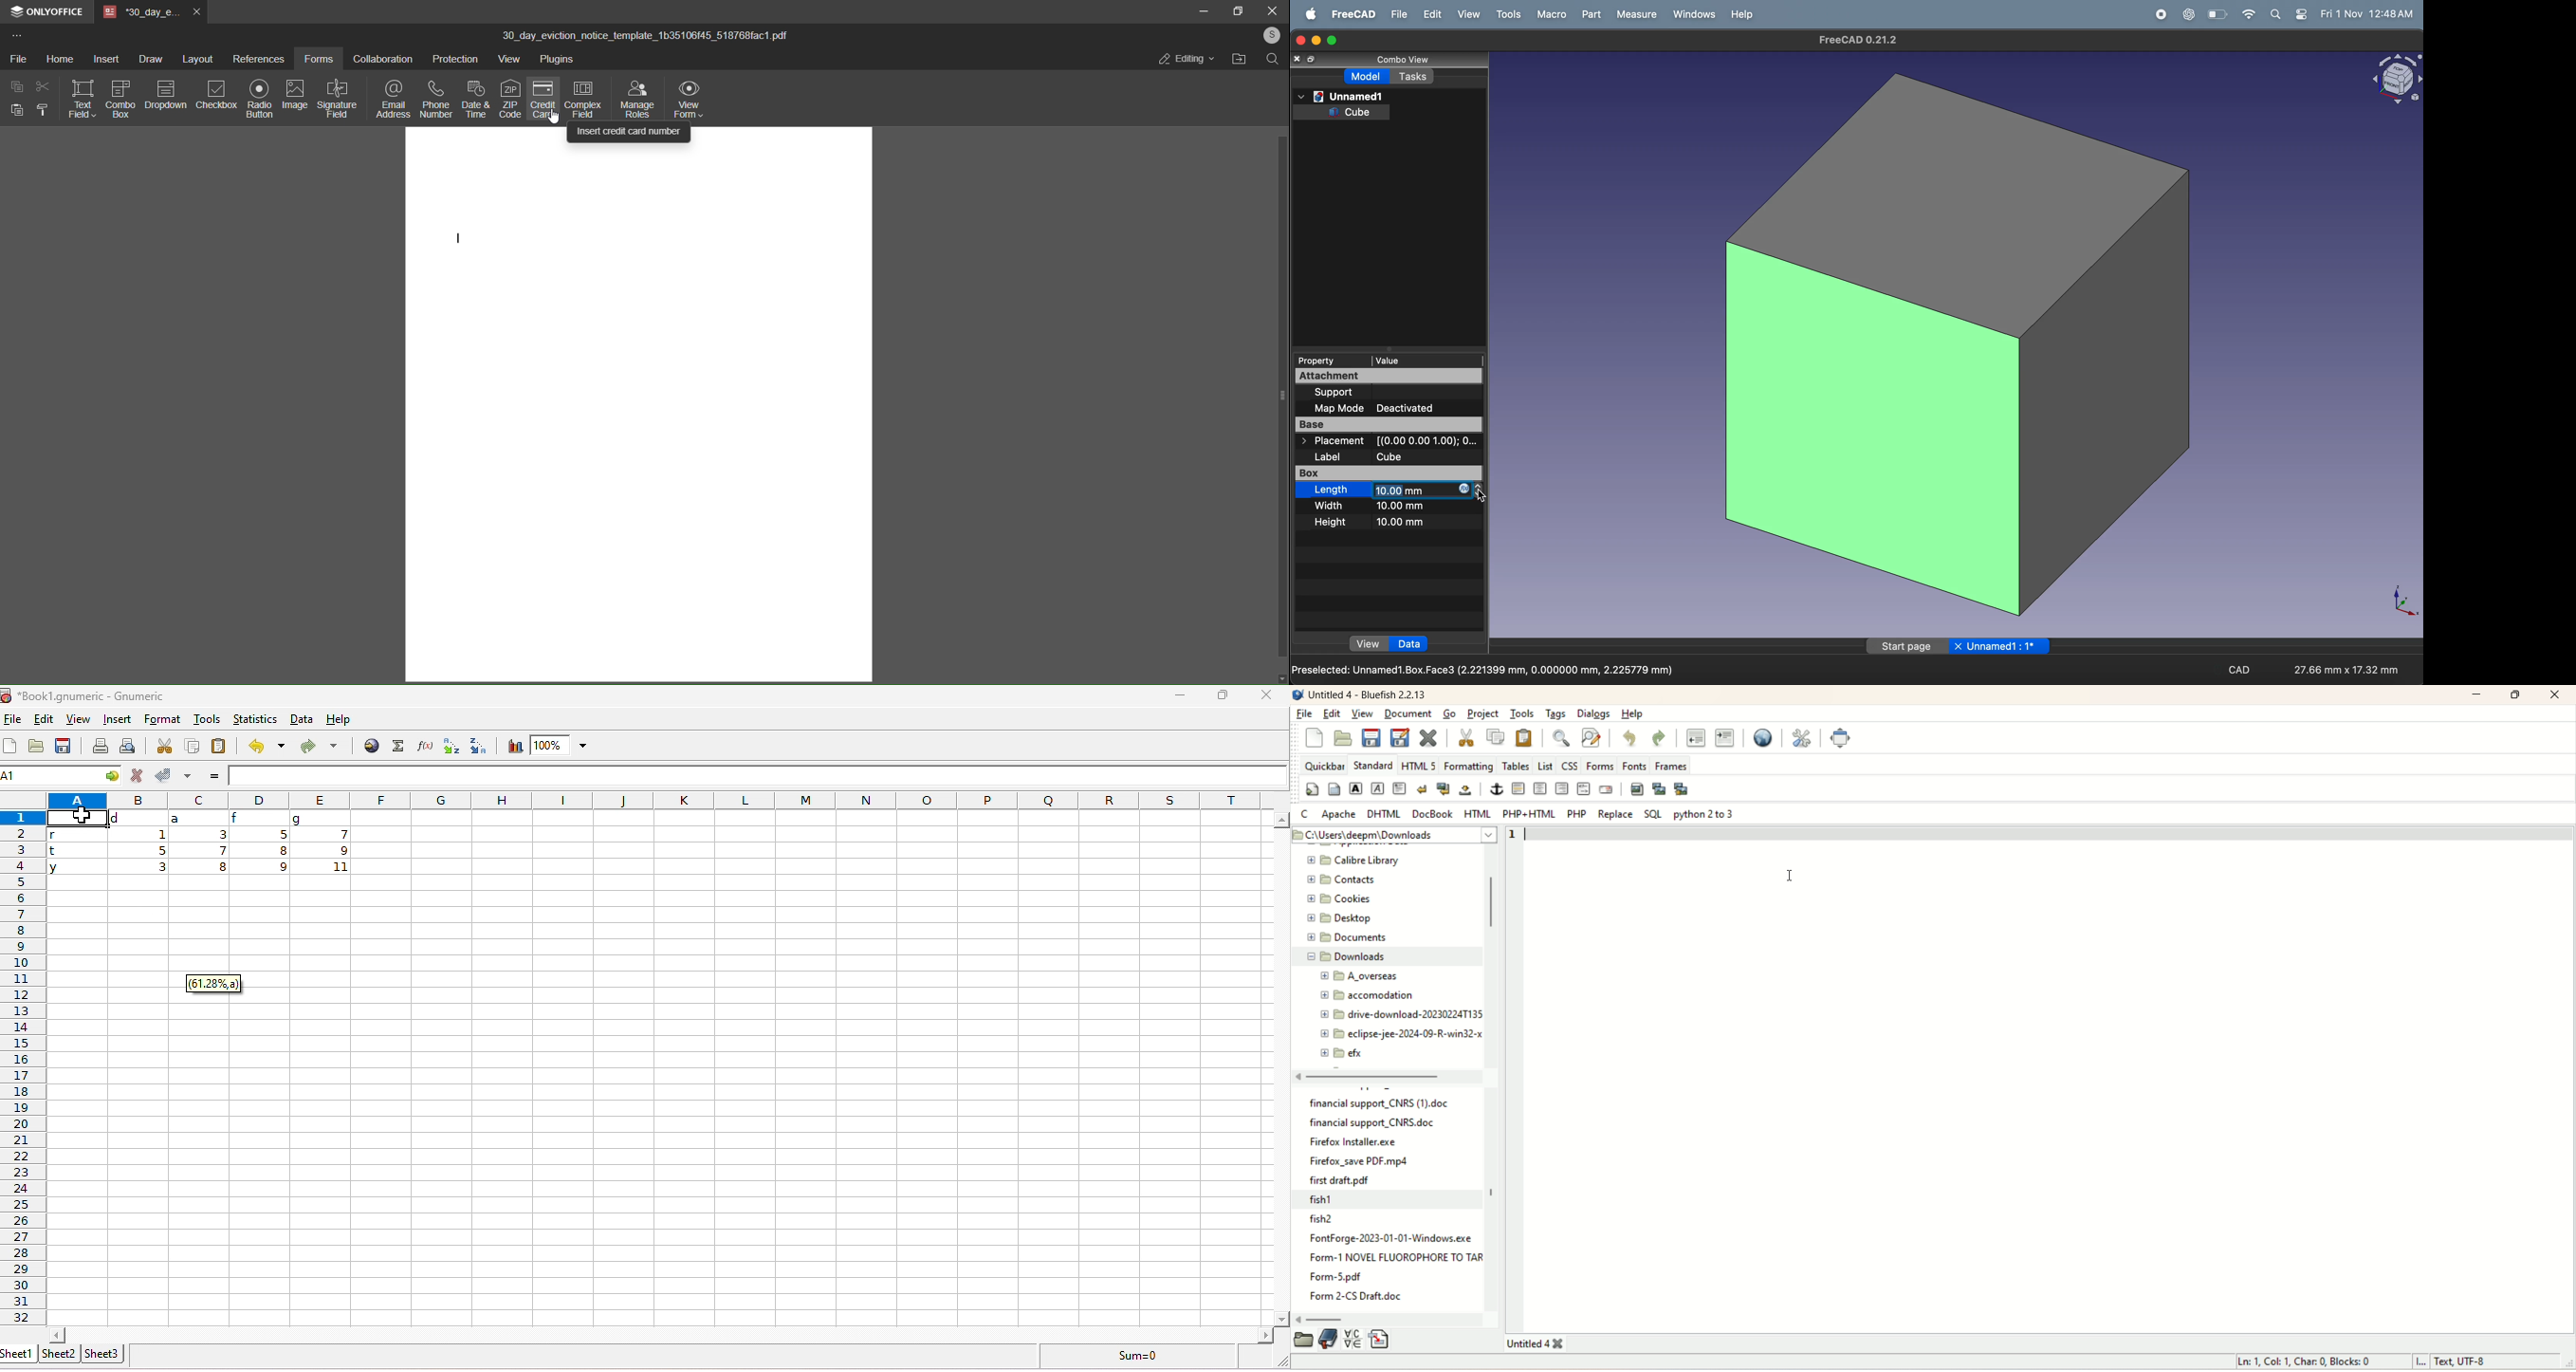 Image resolution: width=2576 pixels, height=1372 pixels. Describe the element at coordinates (1684, 790) in the screenshot. I see `Multi-thumbnail` at that location.